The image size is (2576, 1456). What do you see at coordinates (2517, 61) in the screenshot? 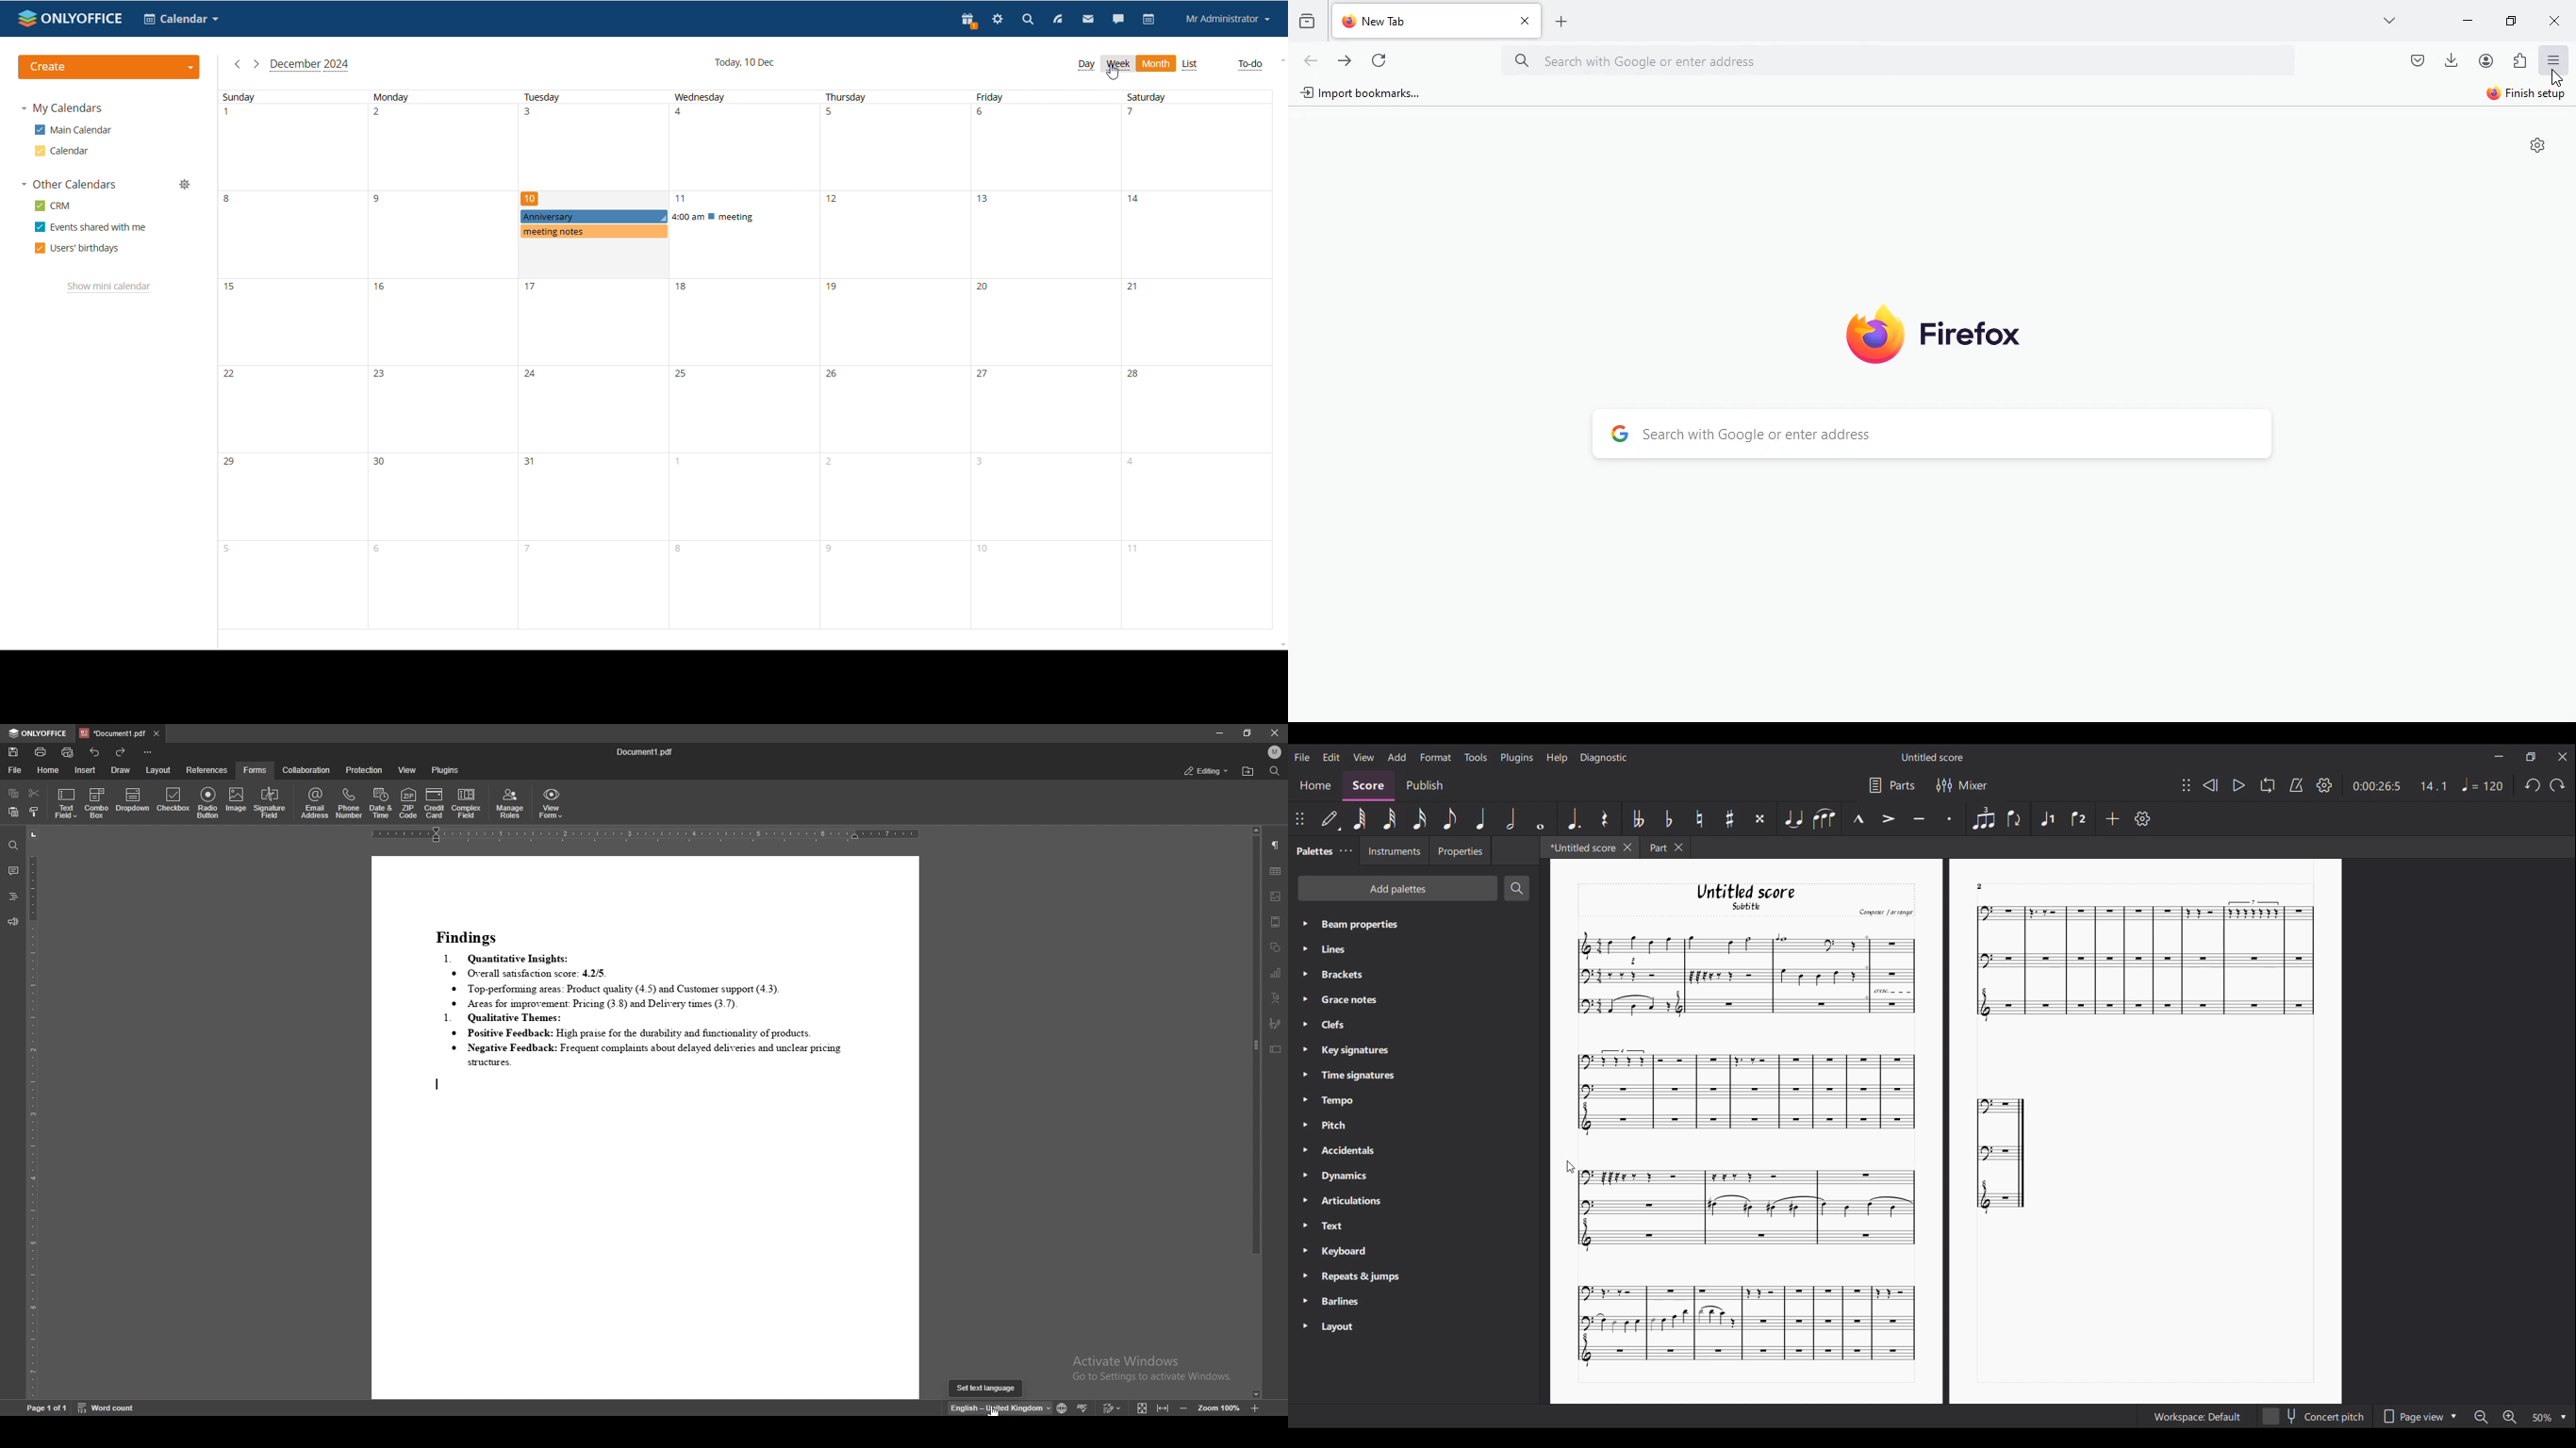
I see `extentions` at bounding box center [2517, 61].